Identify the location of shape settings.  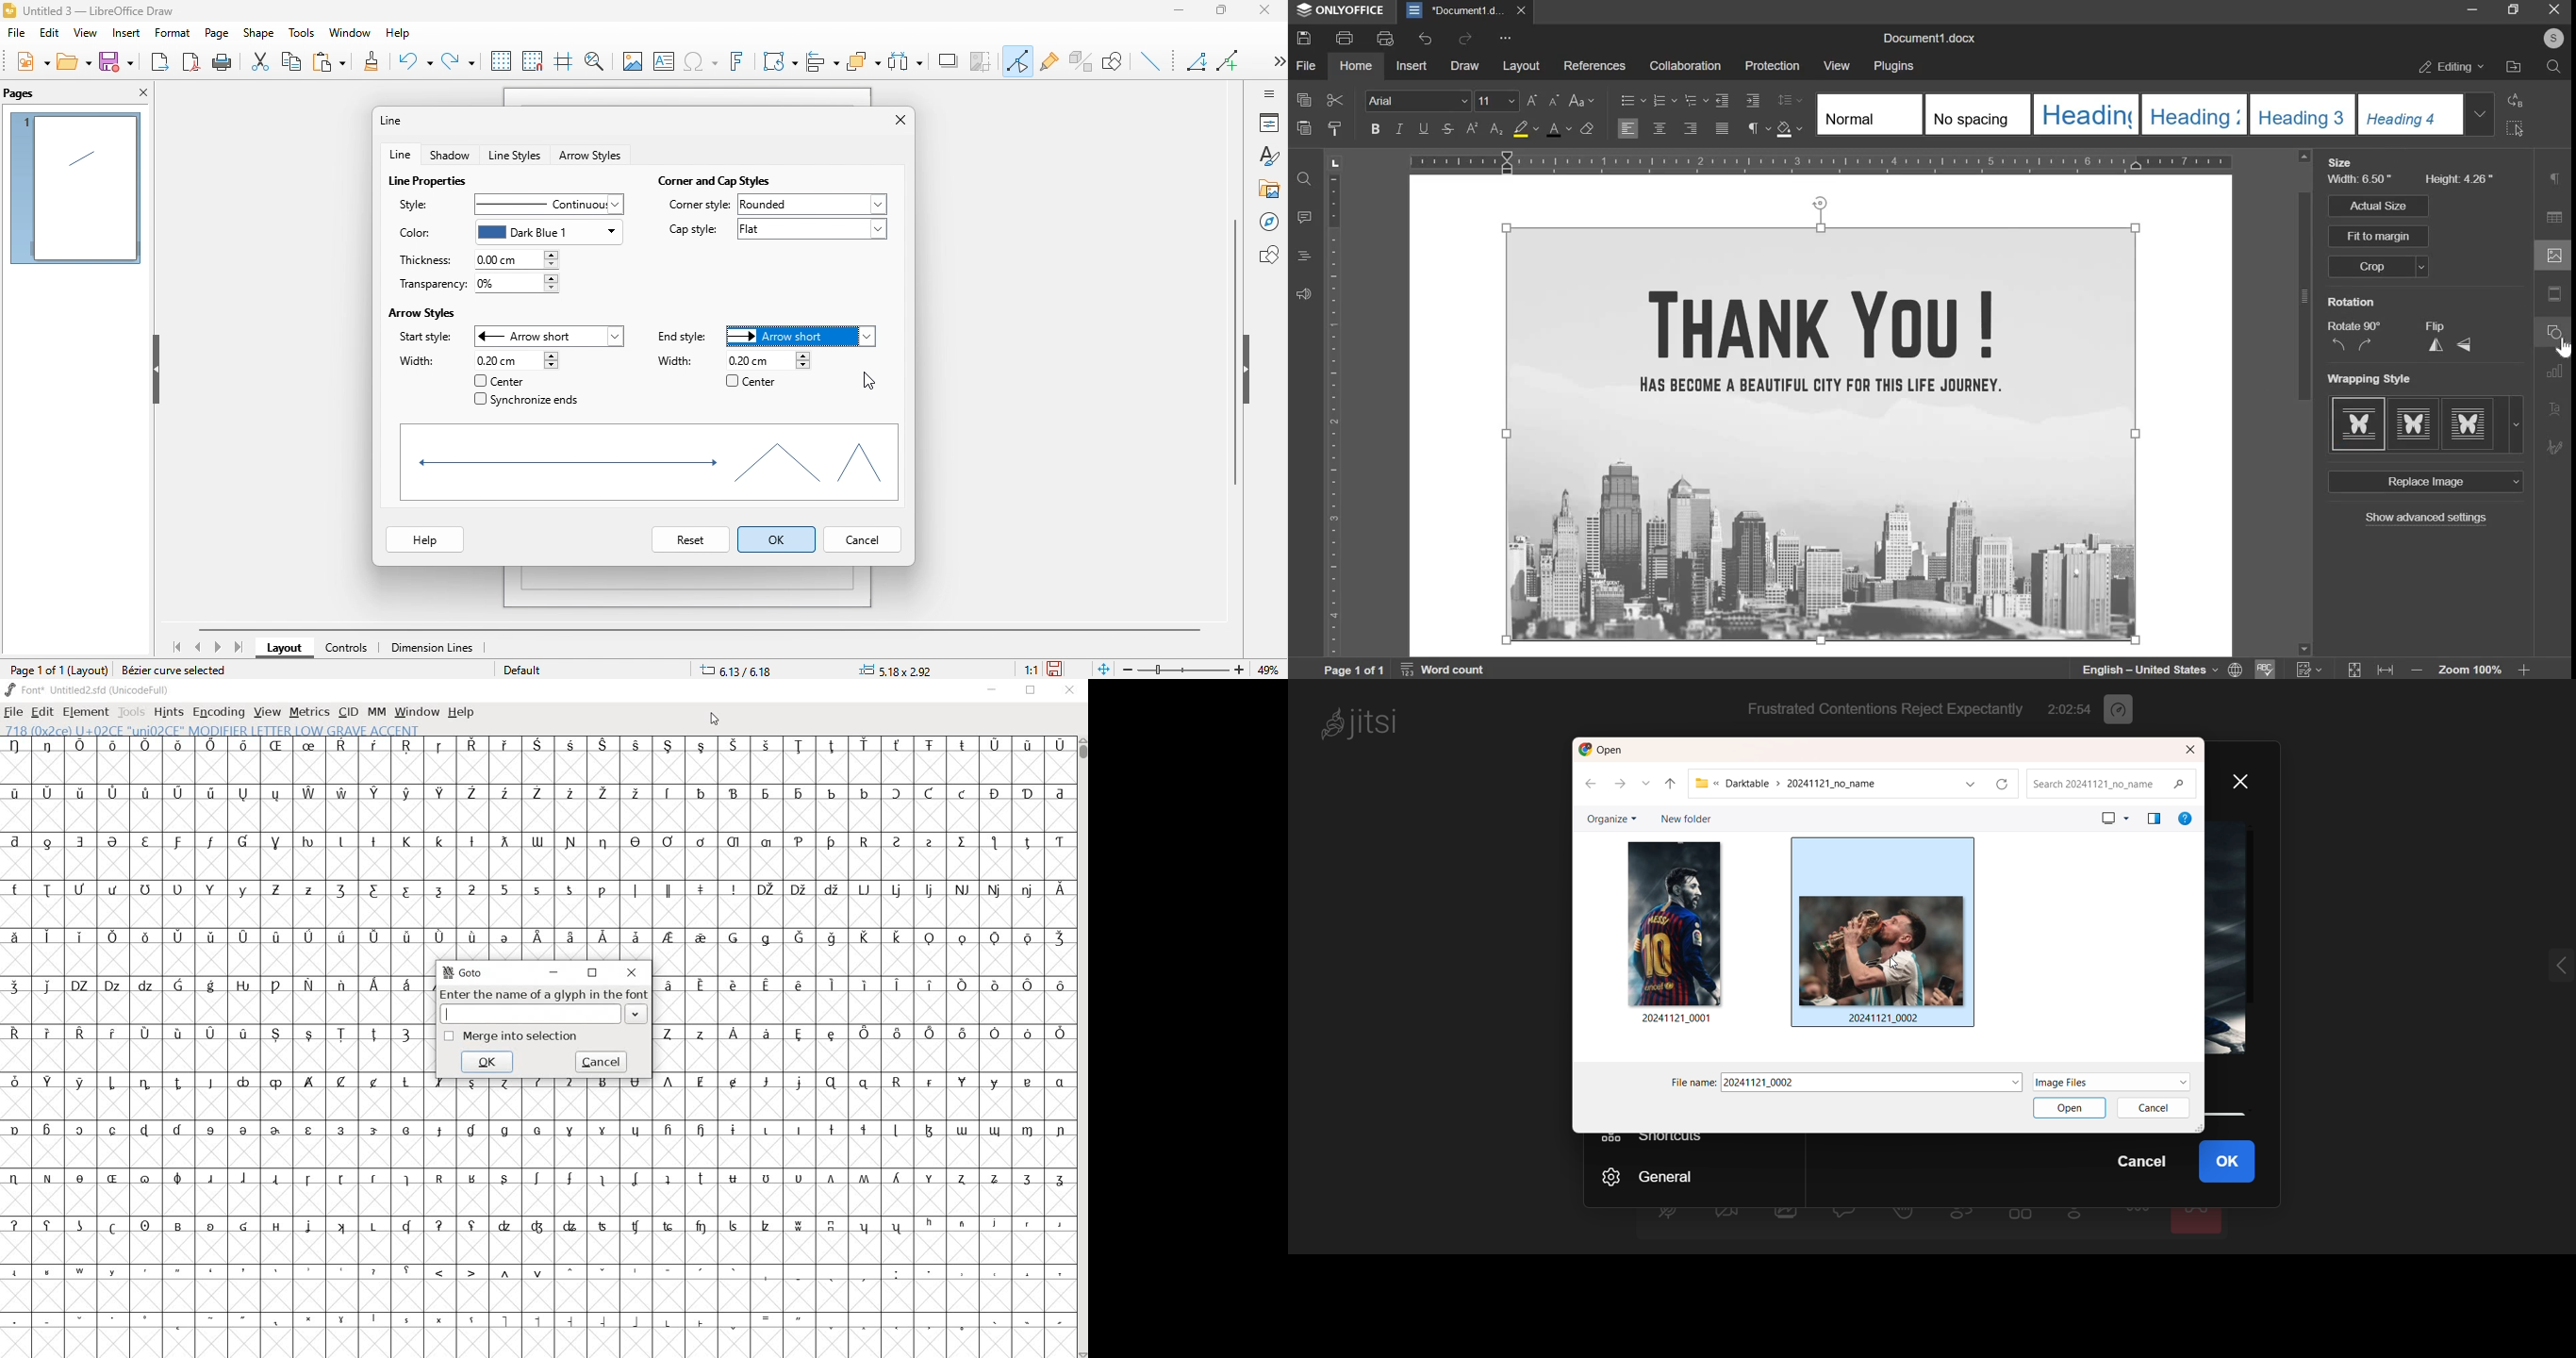
(2558, 331).